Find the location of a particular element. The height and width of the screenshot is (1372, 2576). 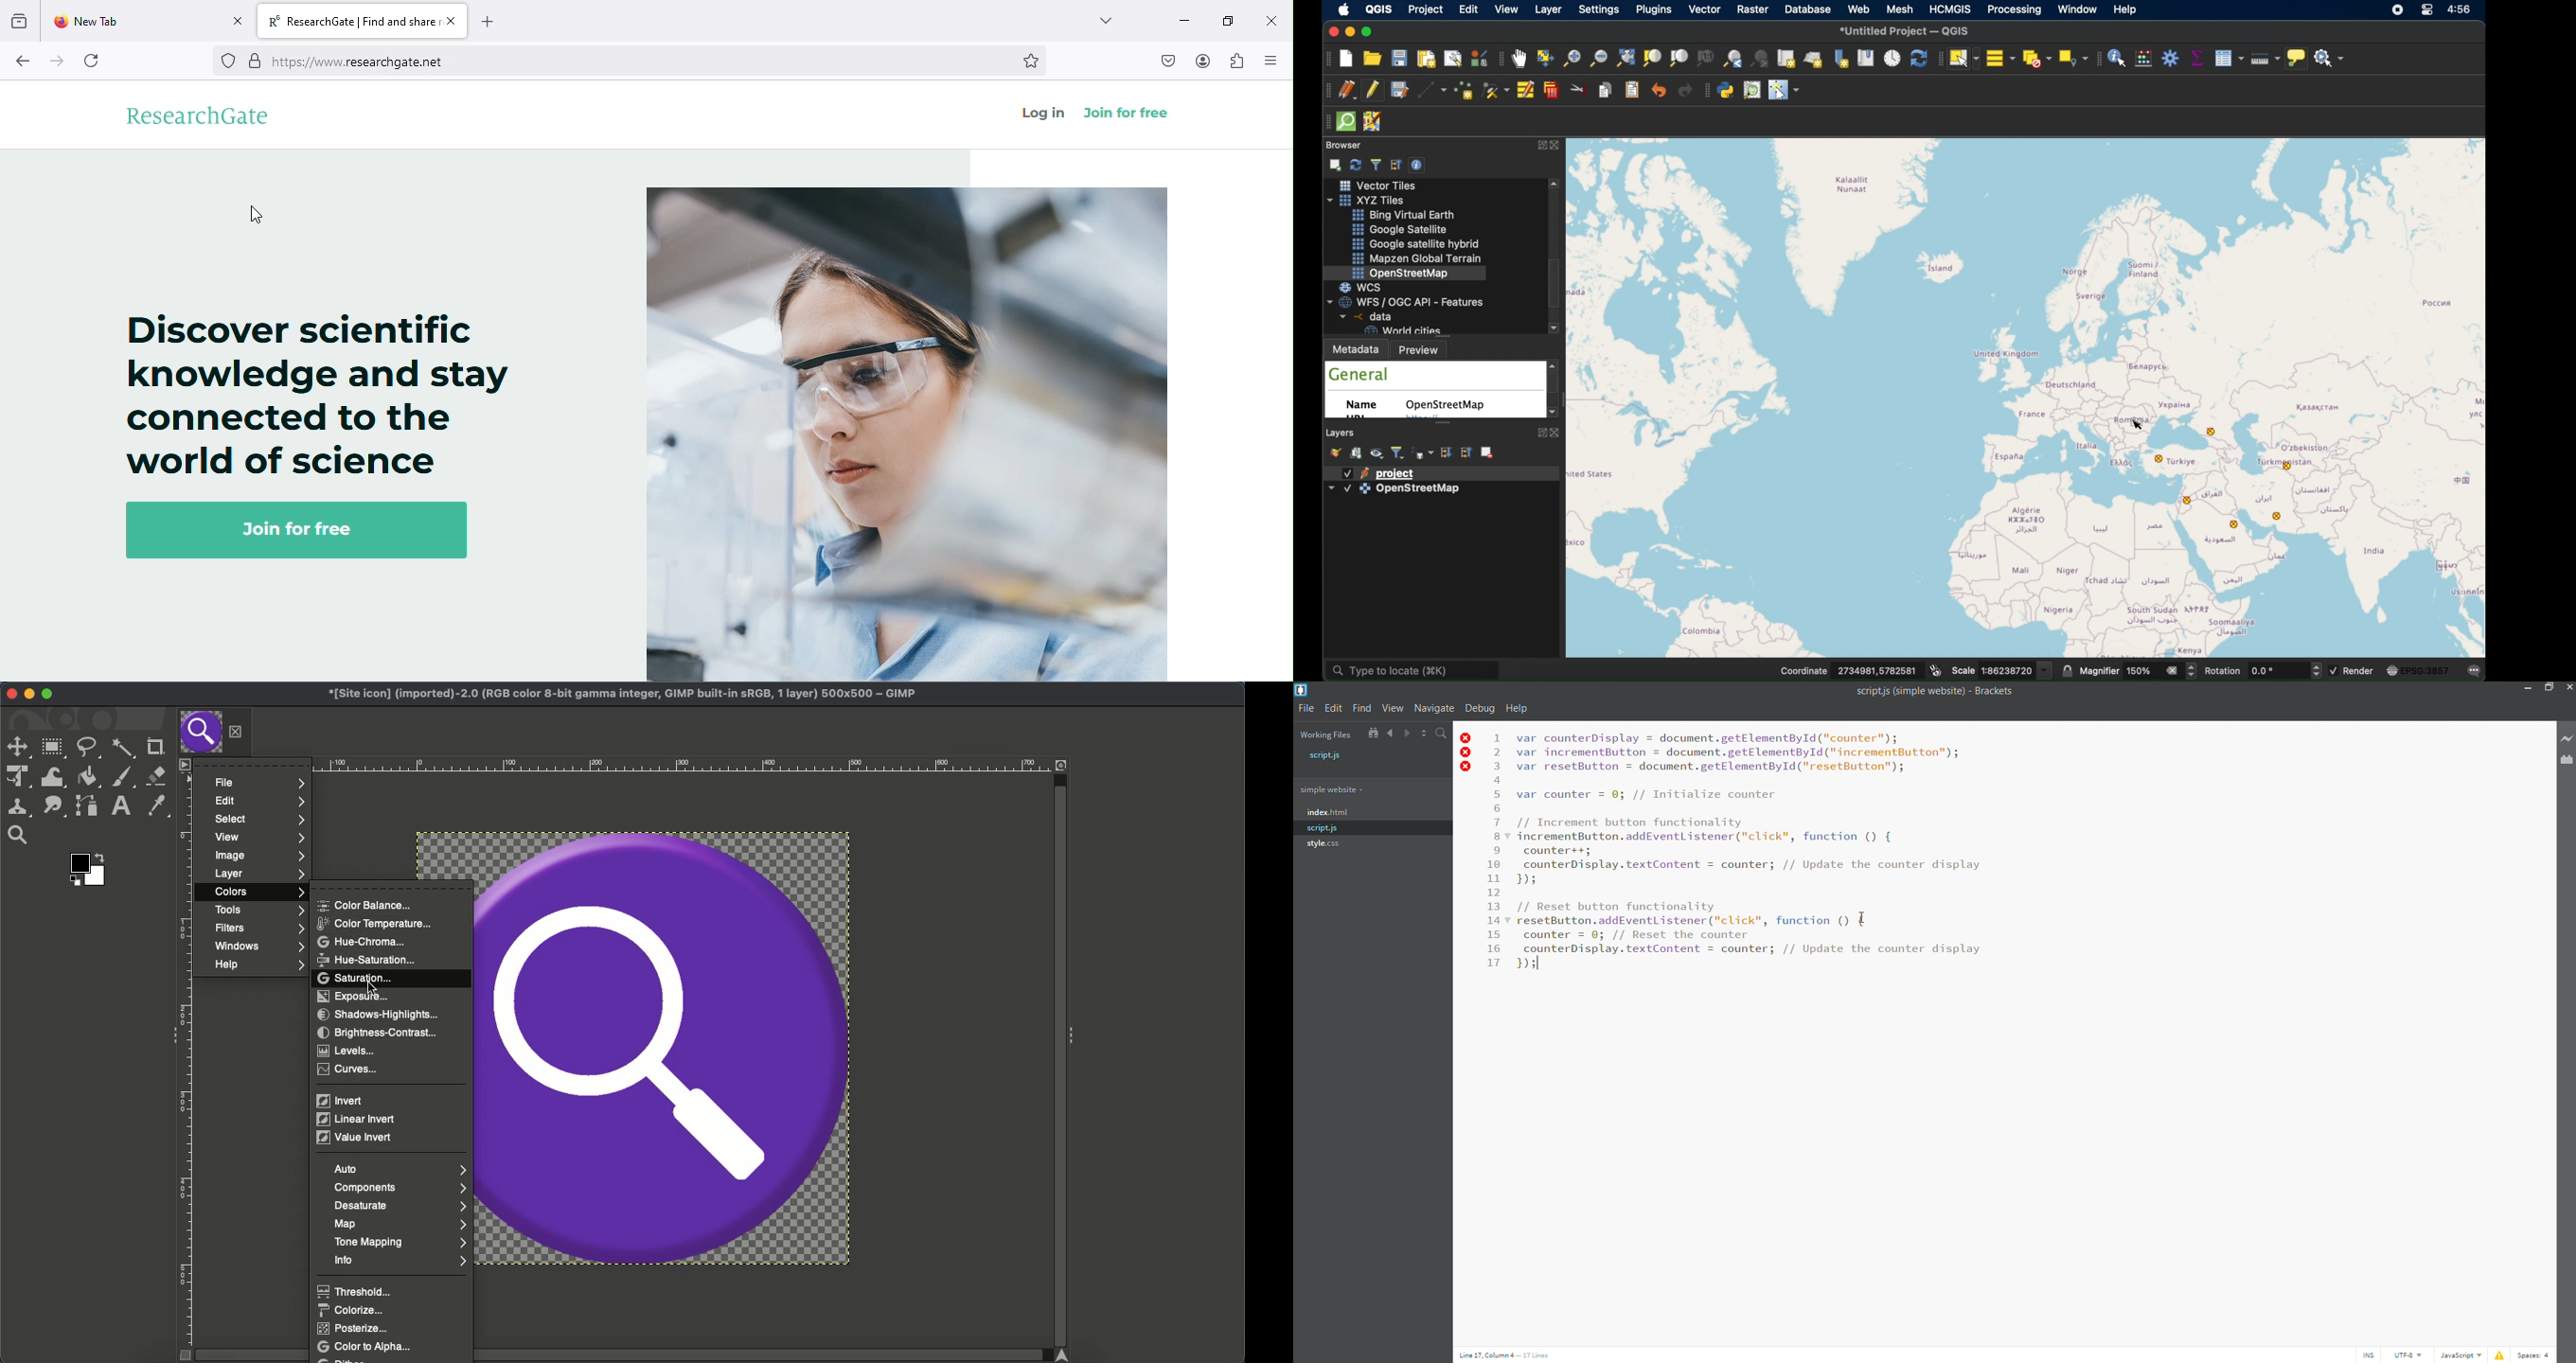

file type is located at coordinates (2461, 1356).